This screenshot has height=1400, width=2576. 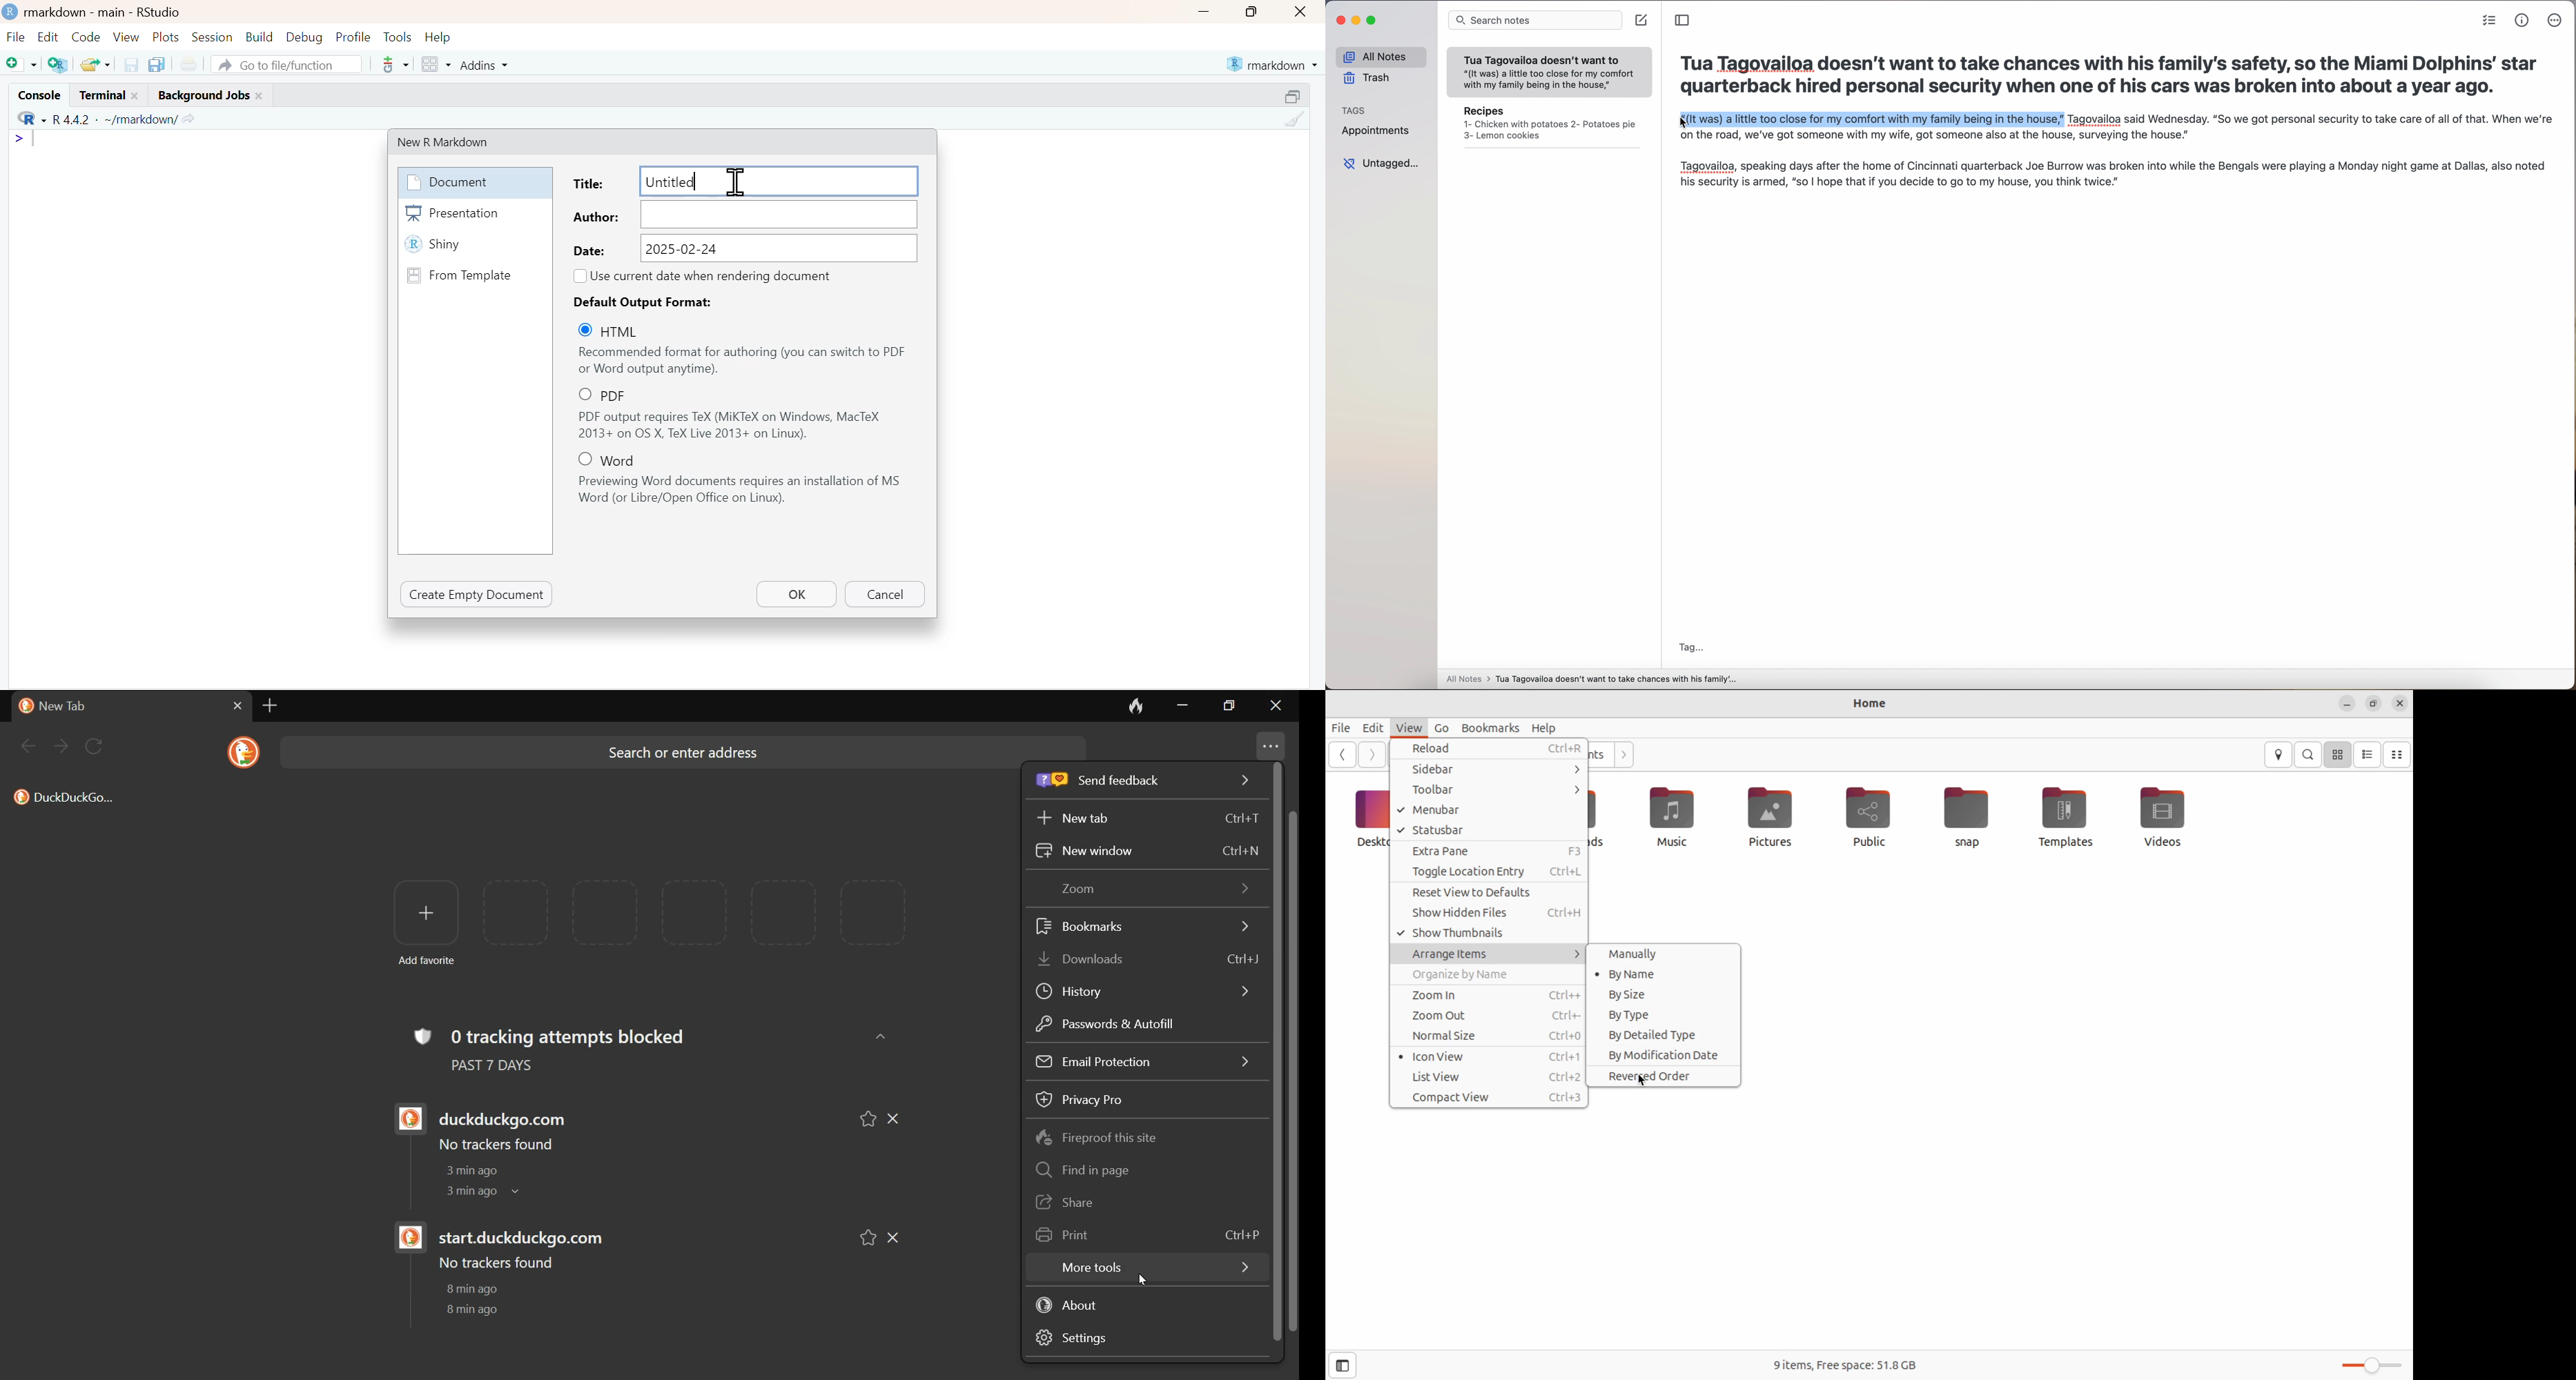 What do you see at coordinates (884, 595) in the screenshot?
I see `Cancel` at bounding box center [884, 595].